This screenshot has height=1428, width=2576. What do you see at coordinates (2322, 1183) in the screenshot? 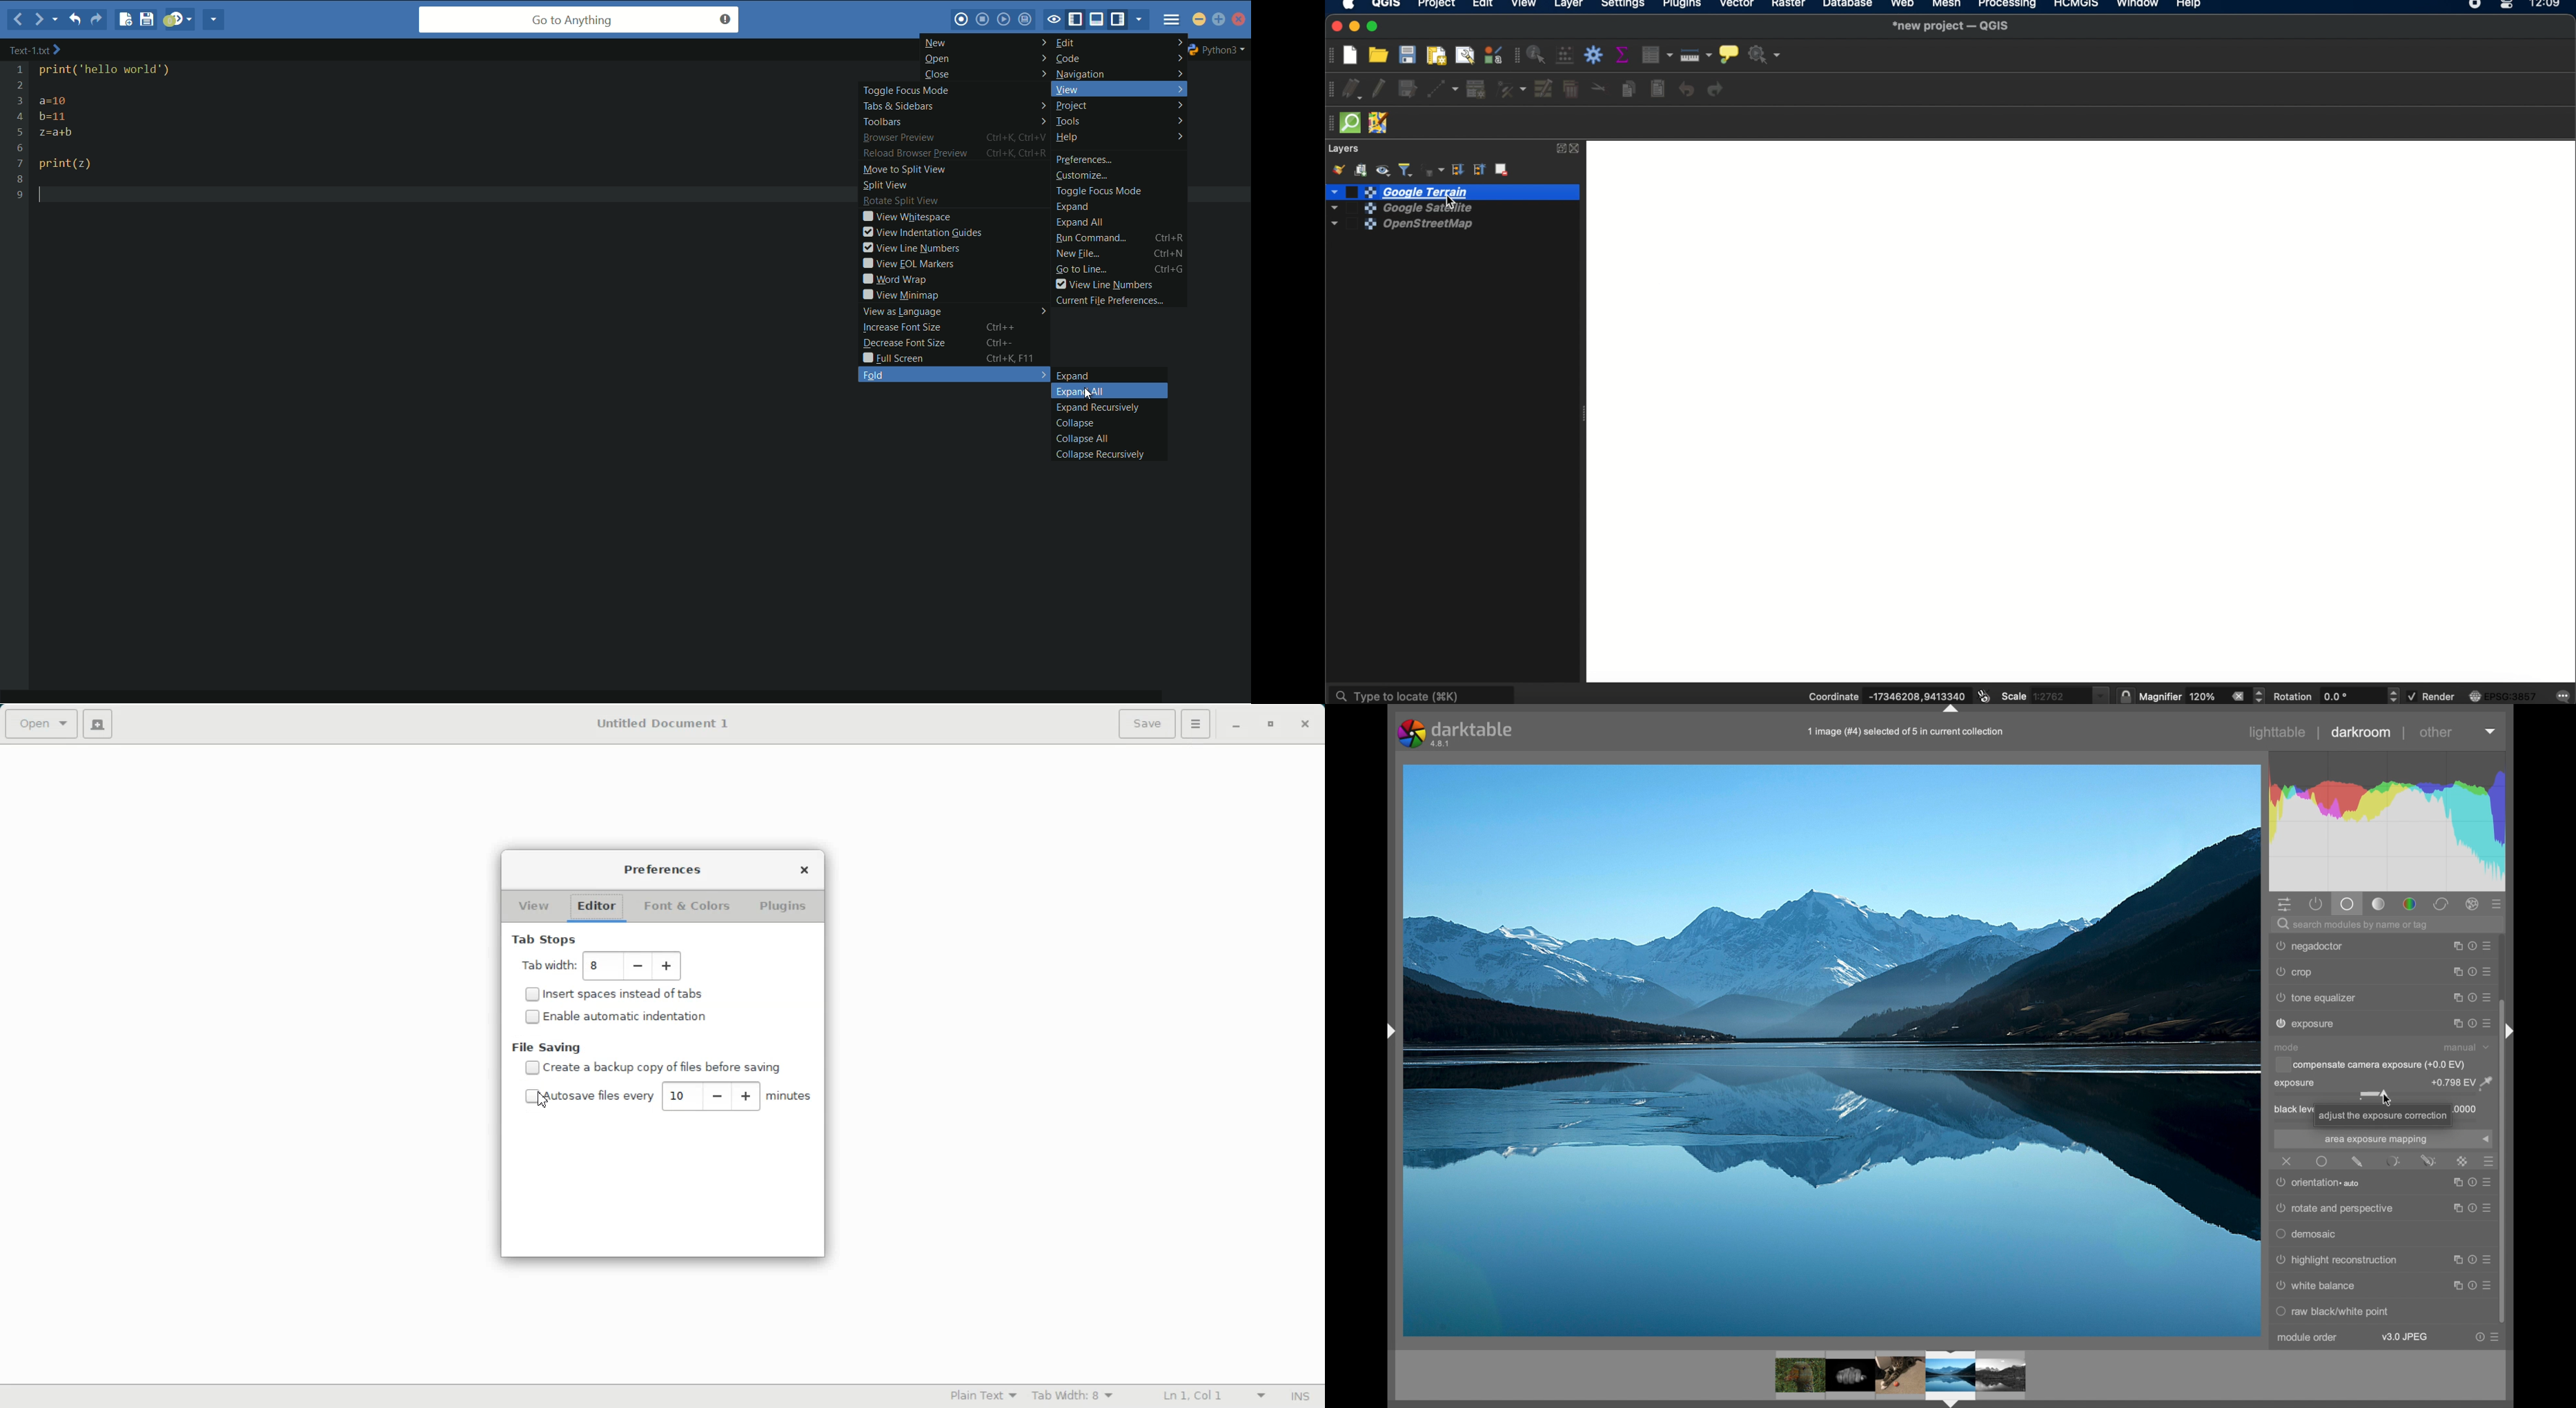
I see `orientation` at bounding box center [2322, 1183].